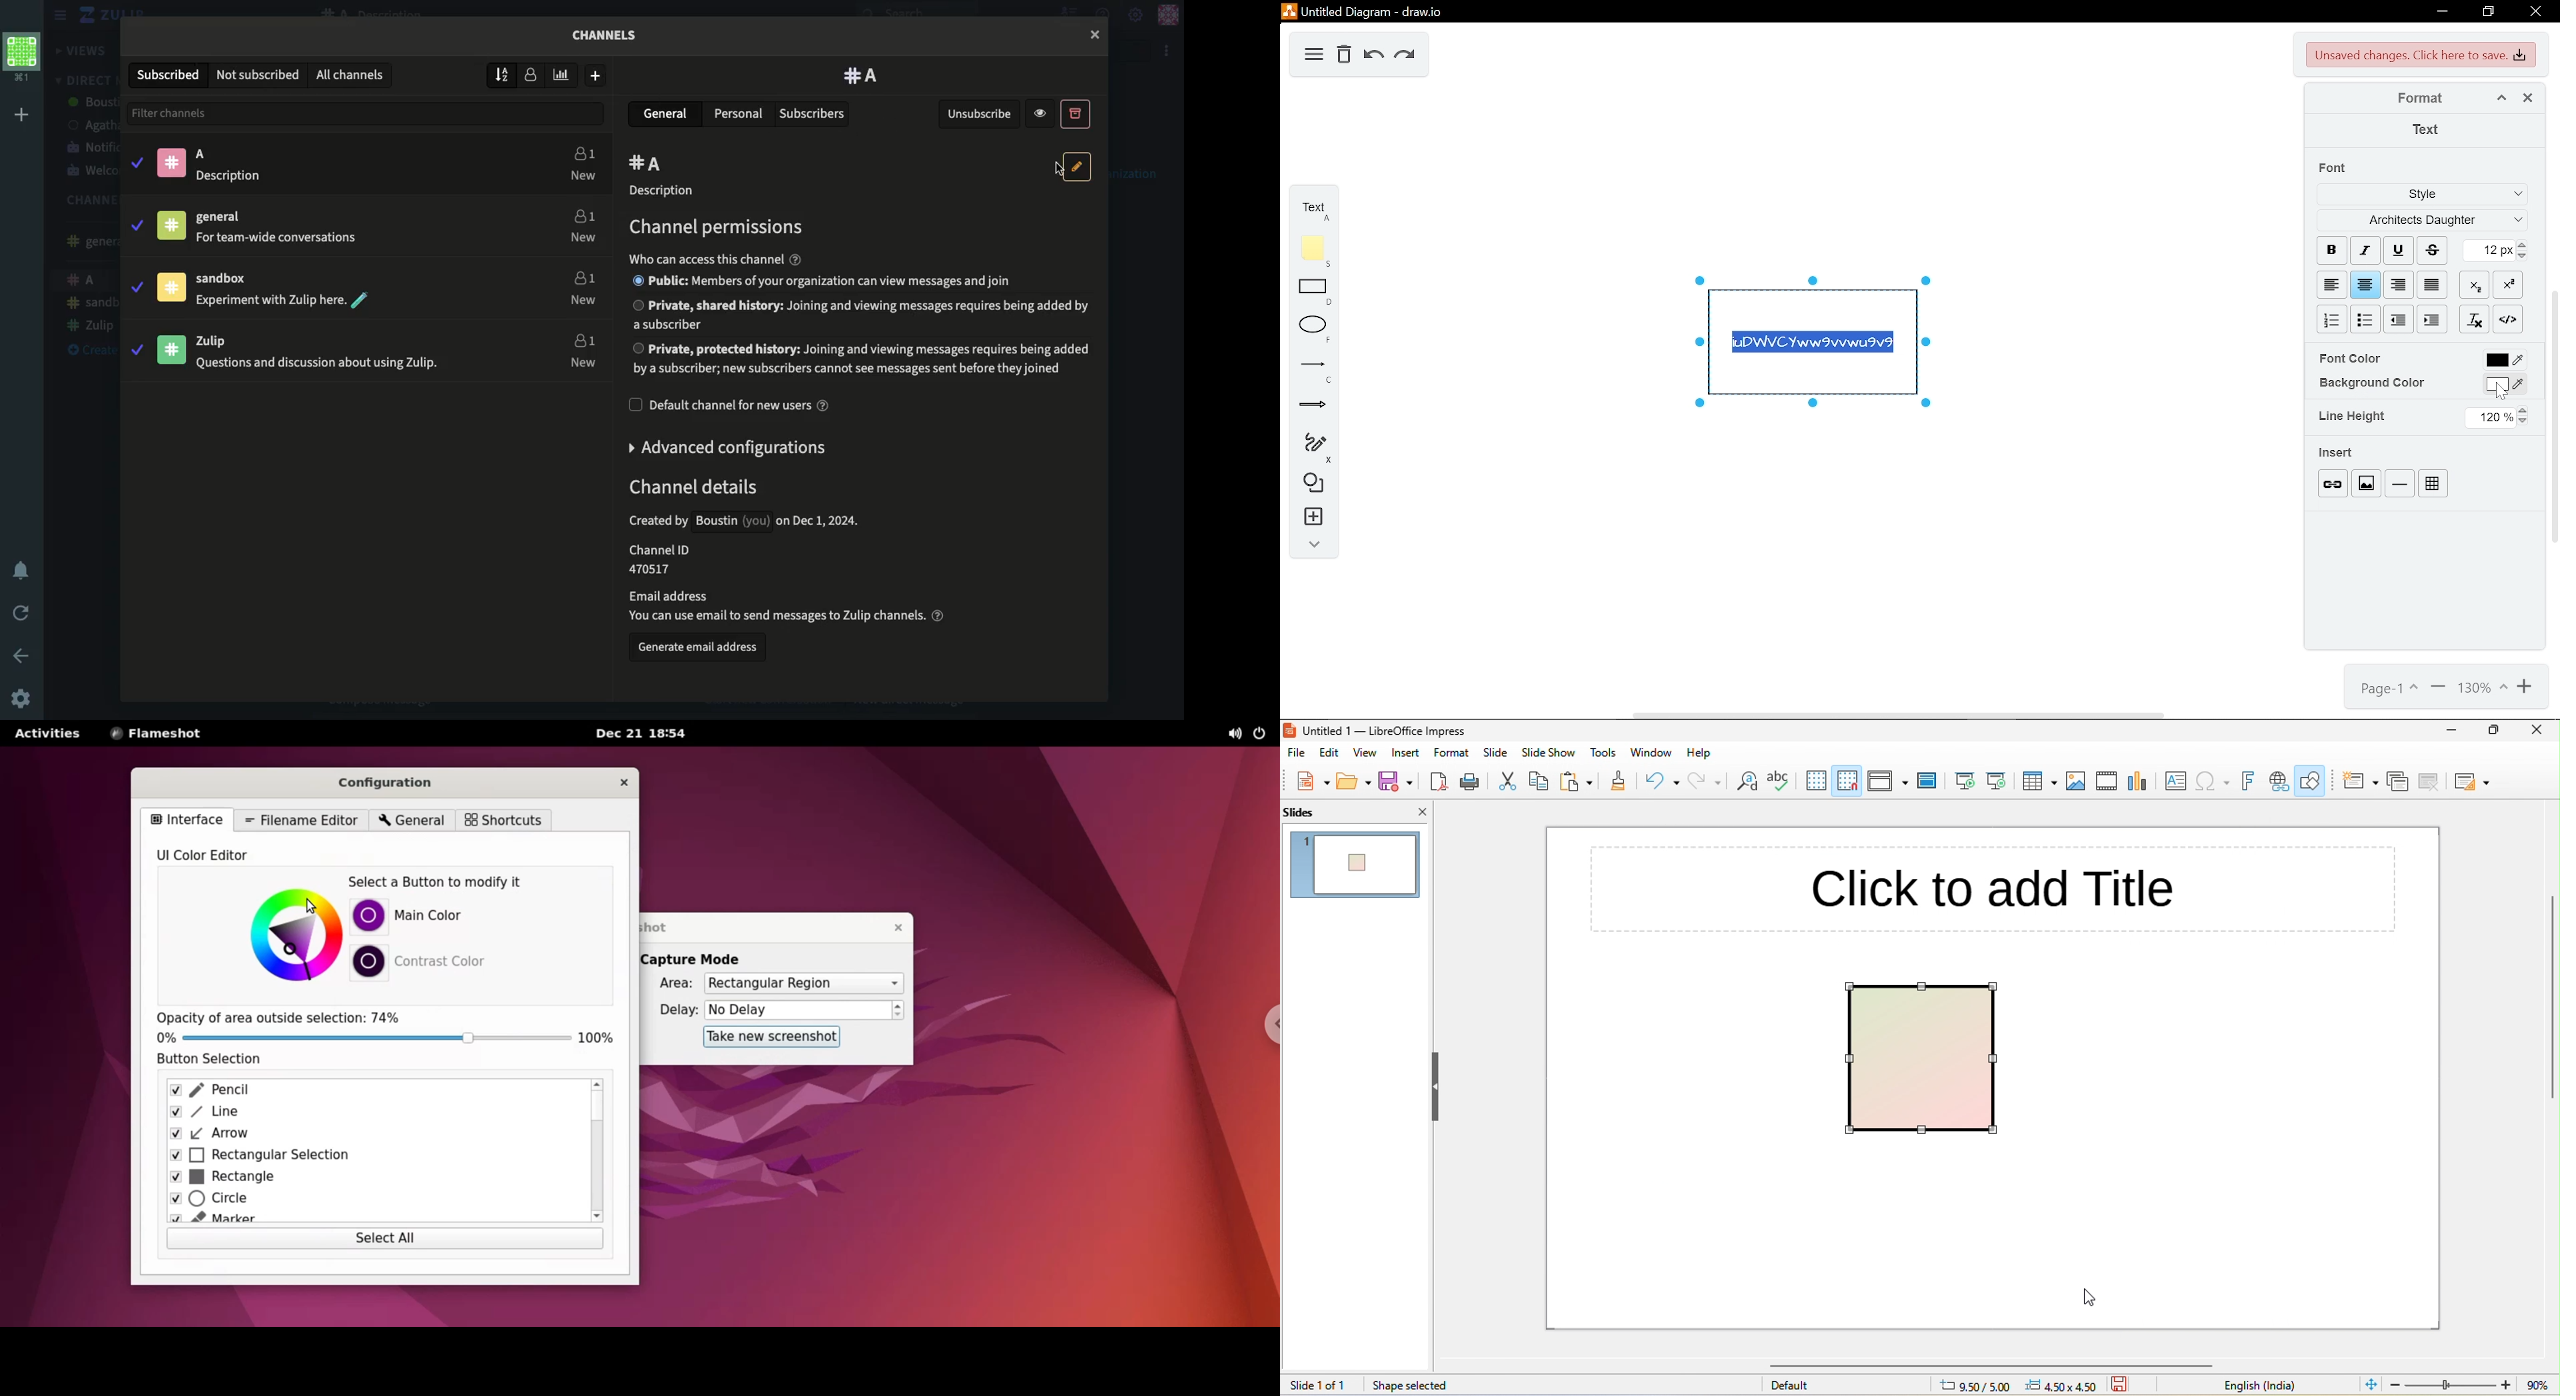  Describe the element at coordinates (90, 125) in the screenshot. I see `agatha` at that location.